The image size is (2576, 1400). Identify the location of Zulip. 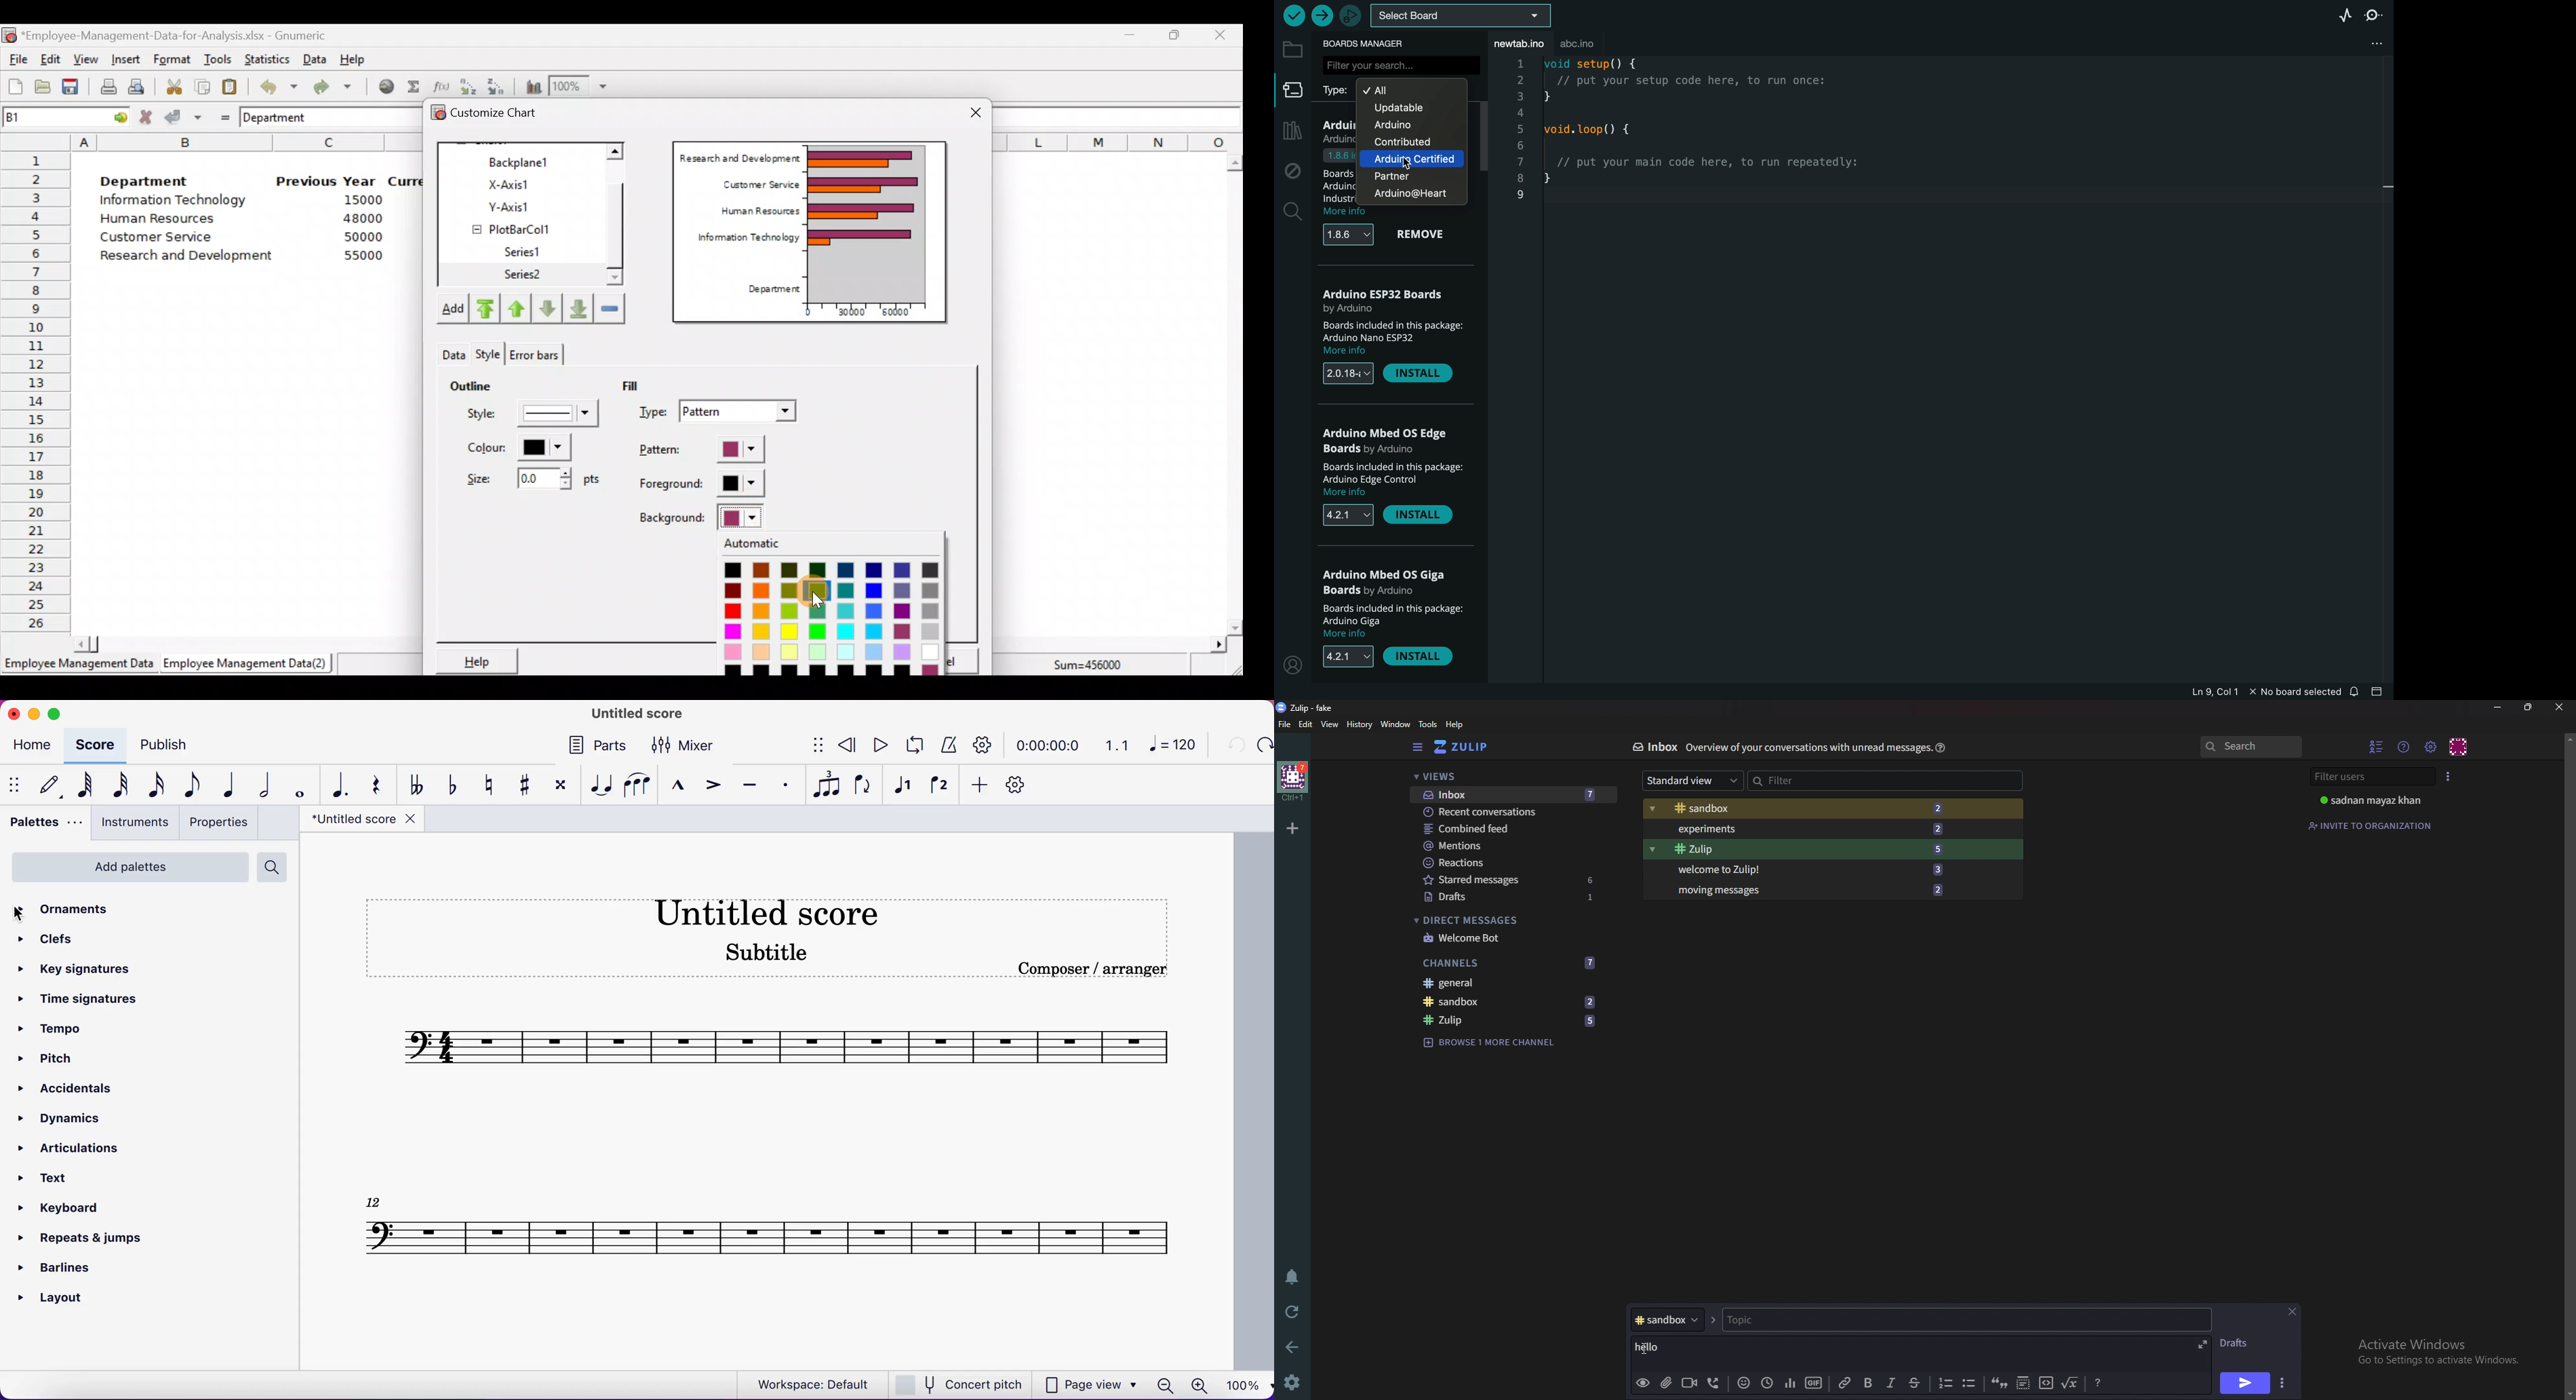
(1808, 849).